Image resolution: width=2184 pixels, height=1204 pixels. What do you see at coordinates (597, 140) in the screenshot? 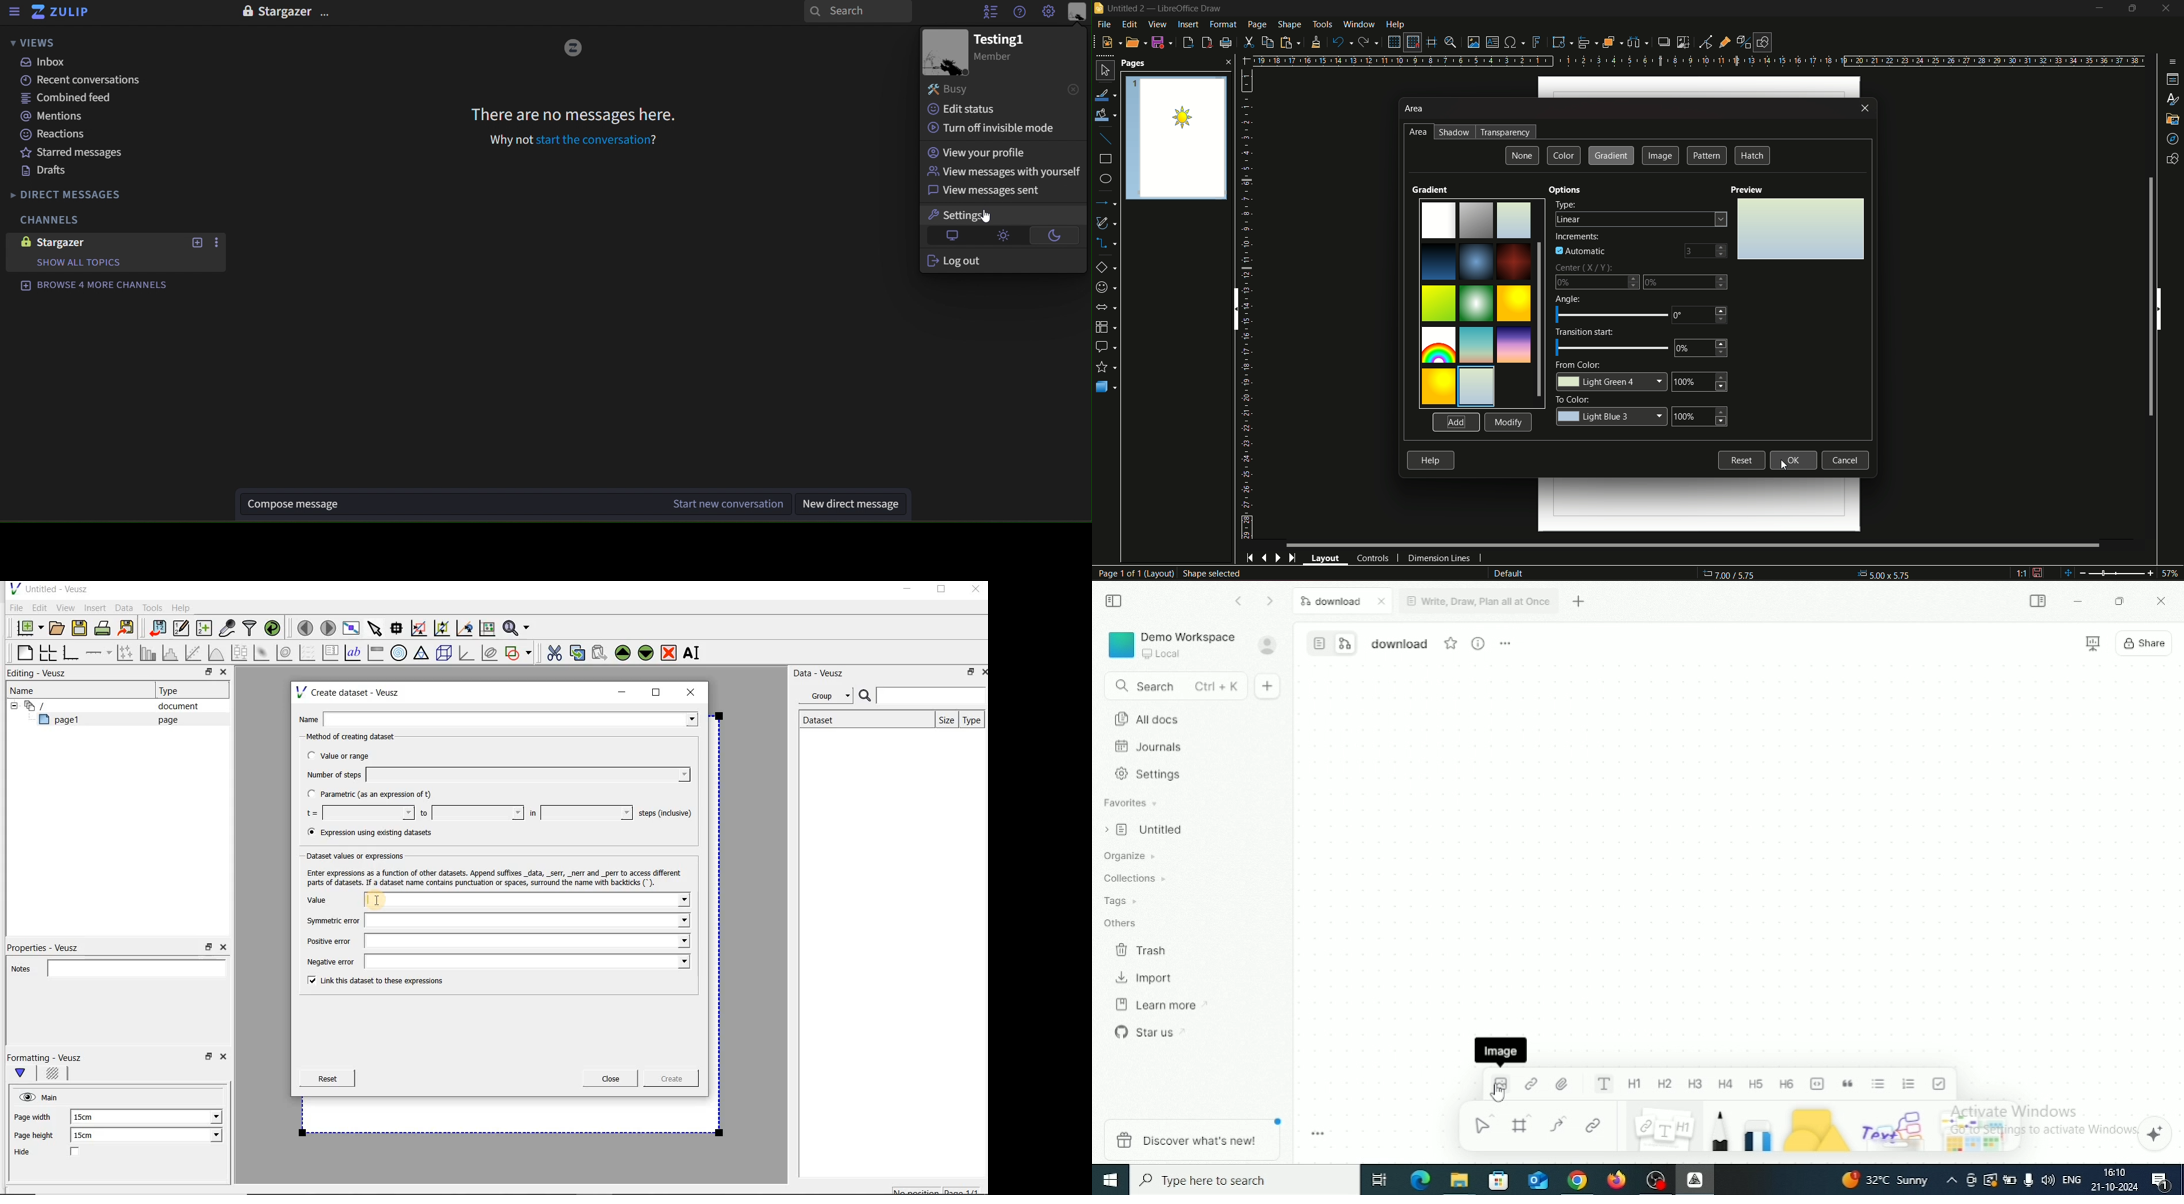
I see `start the conversation?` at bounding box center [597, 140].